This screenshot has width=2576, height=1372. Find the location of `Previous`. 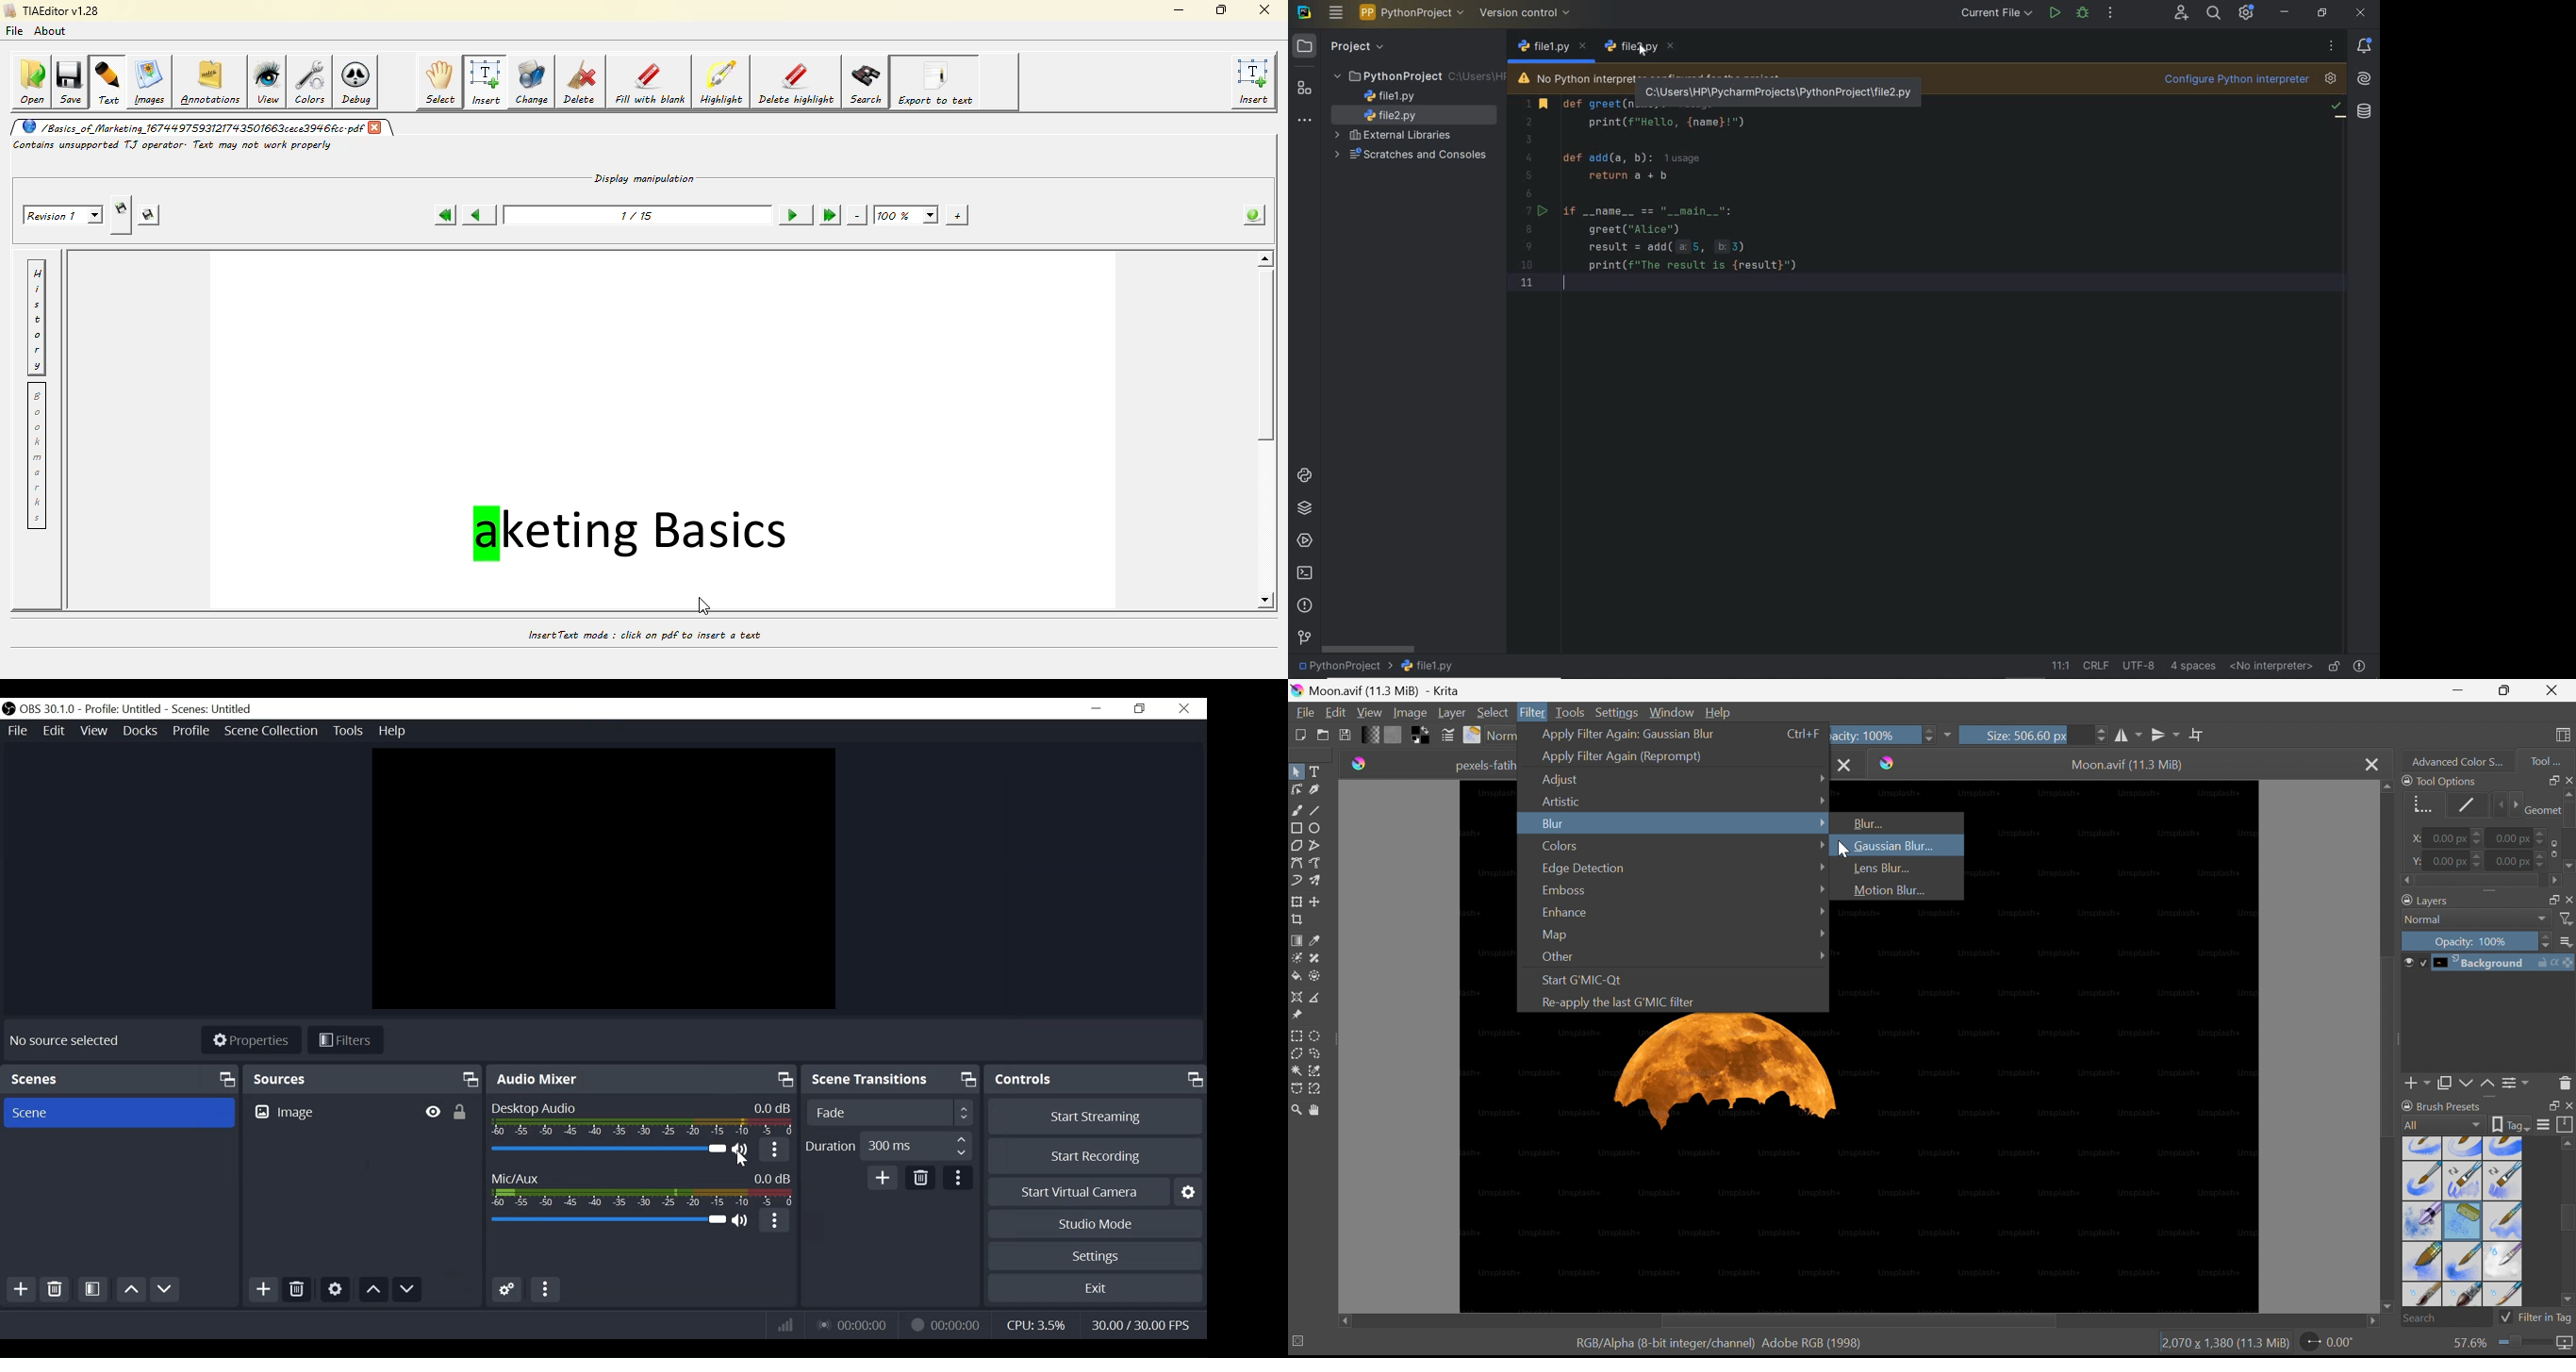

Previous is located at coordinates (2497, 805).